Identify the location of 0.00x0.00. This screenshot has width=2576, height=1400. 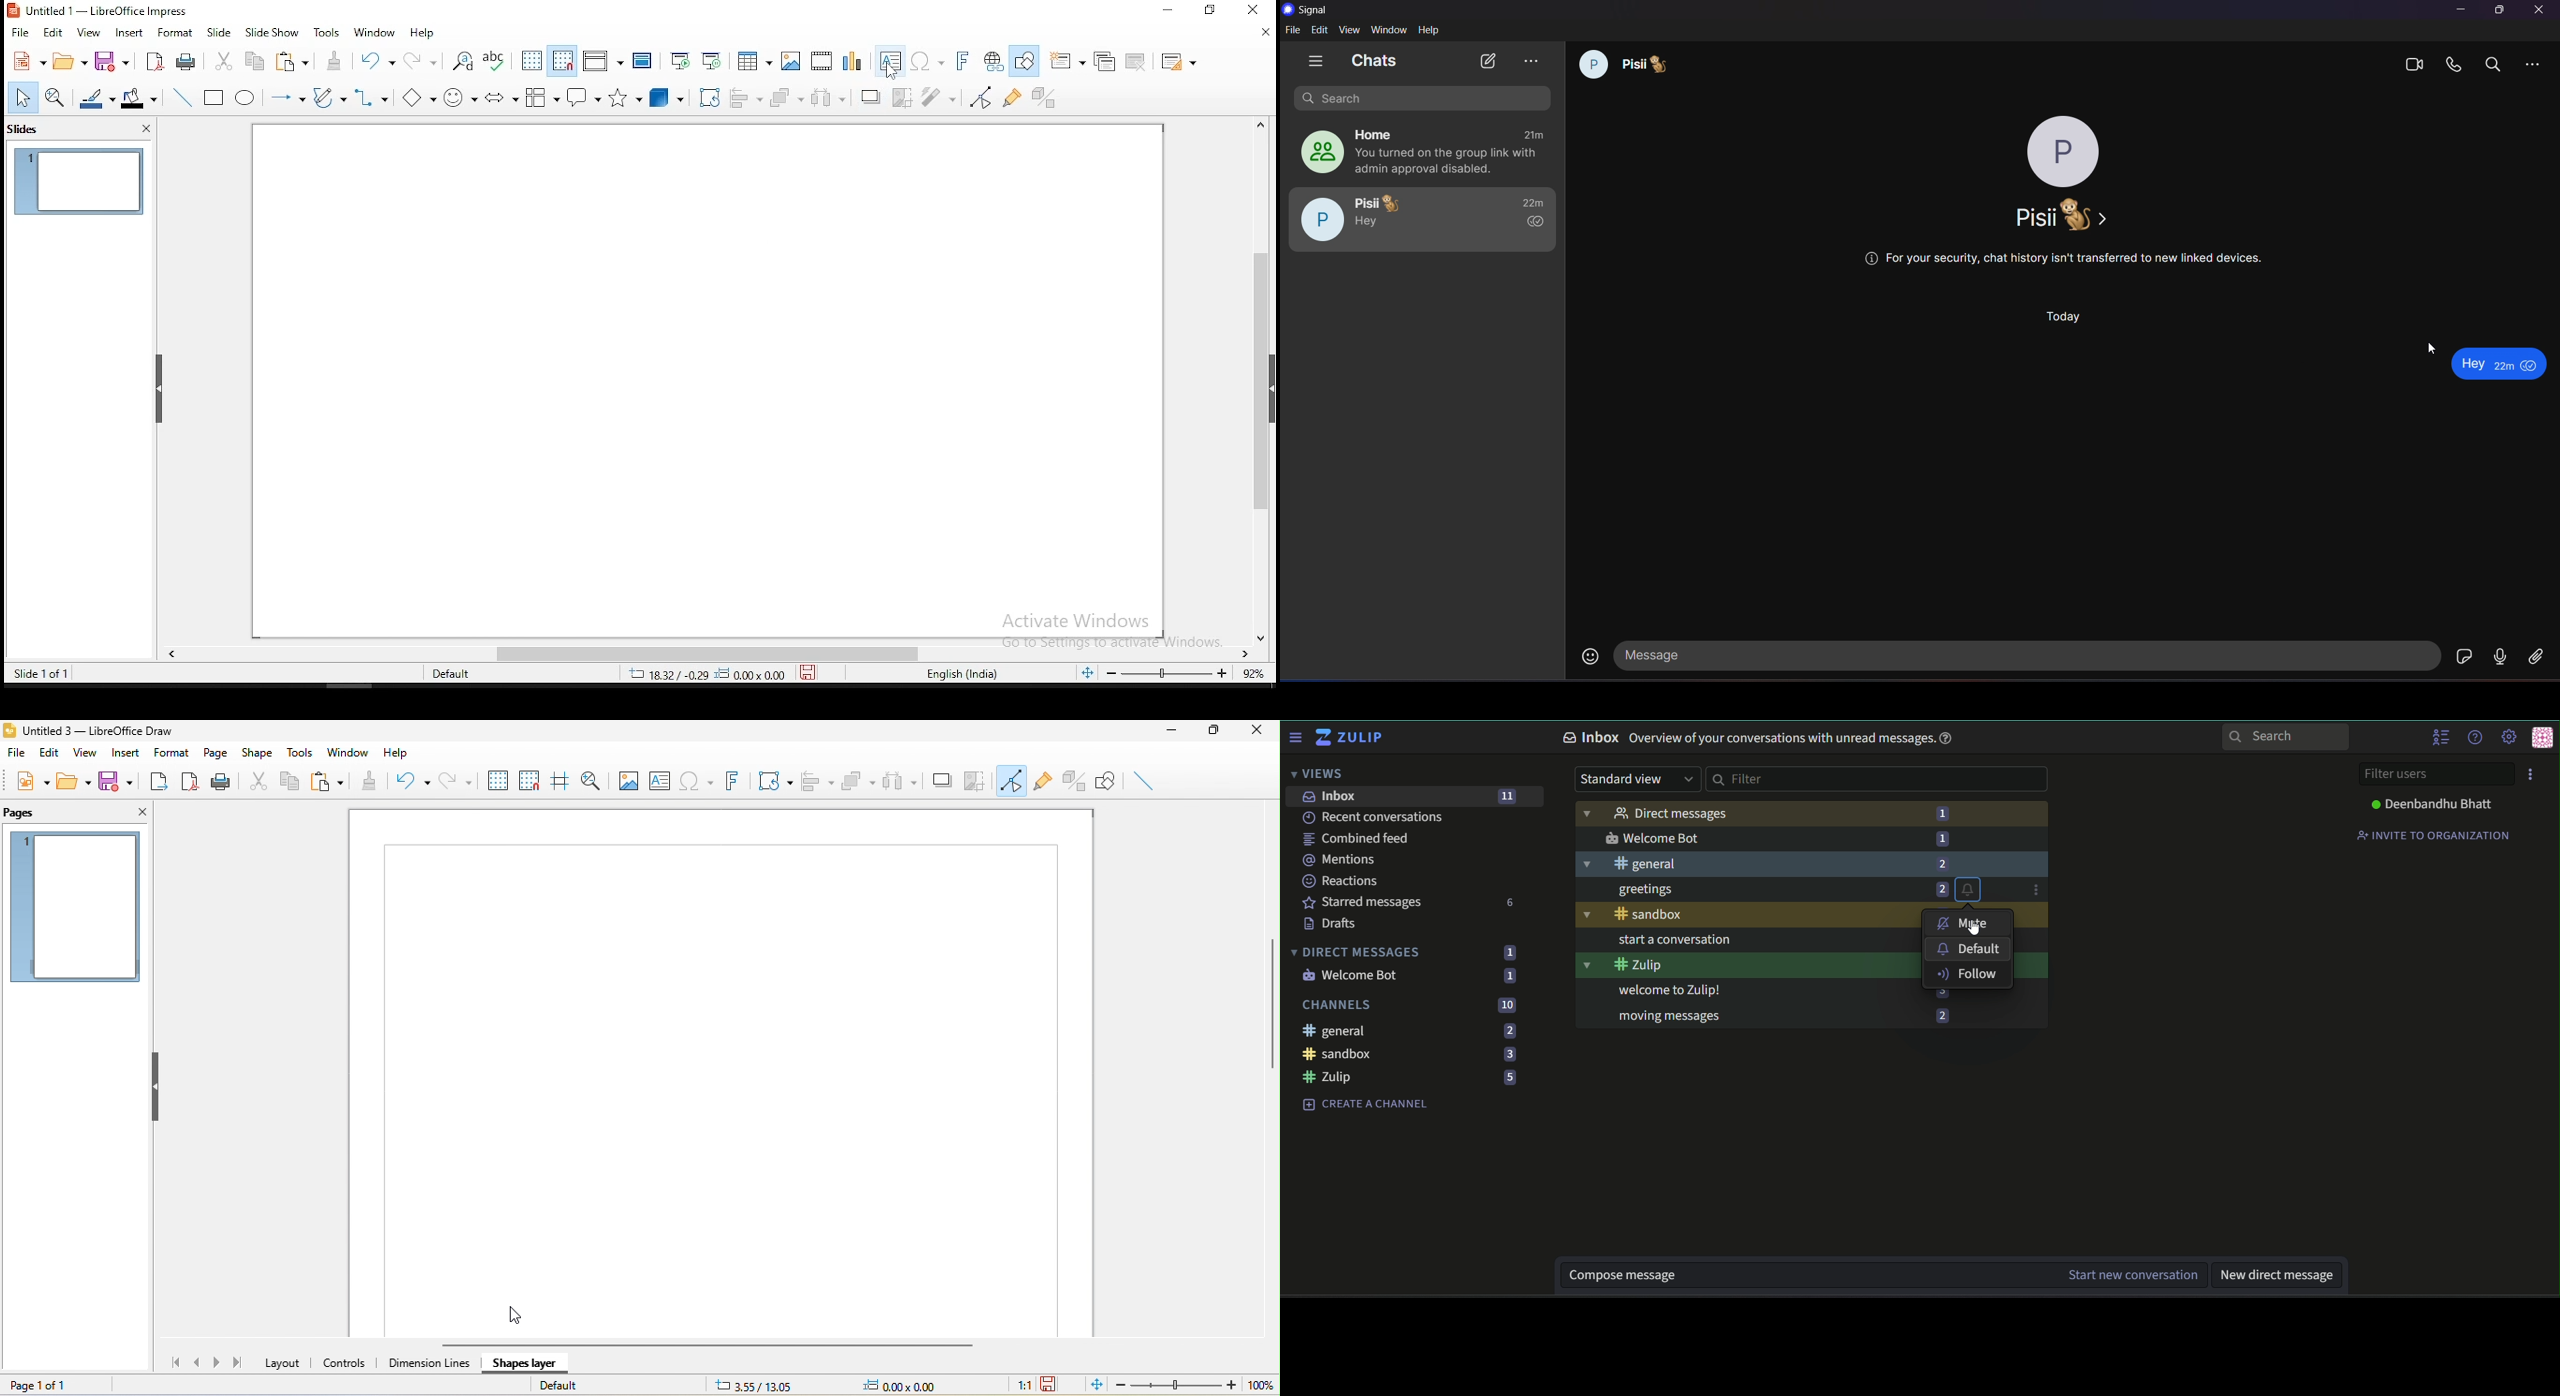
(914, 1385).